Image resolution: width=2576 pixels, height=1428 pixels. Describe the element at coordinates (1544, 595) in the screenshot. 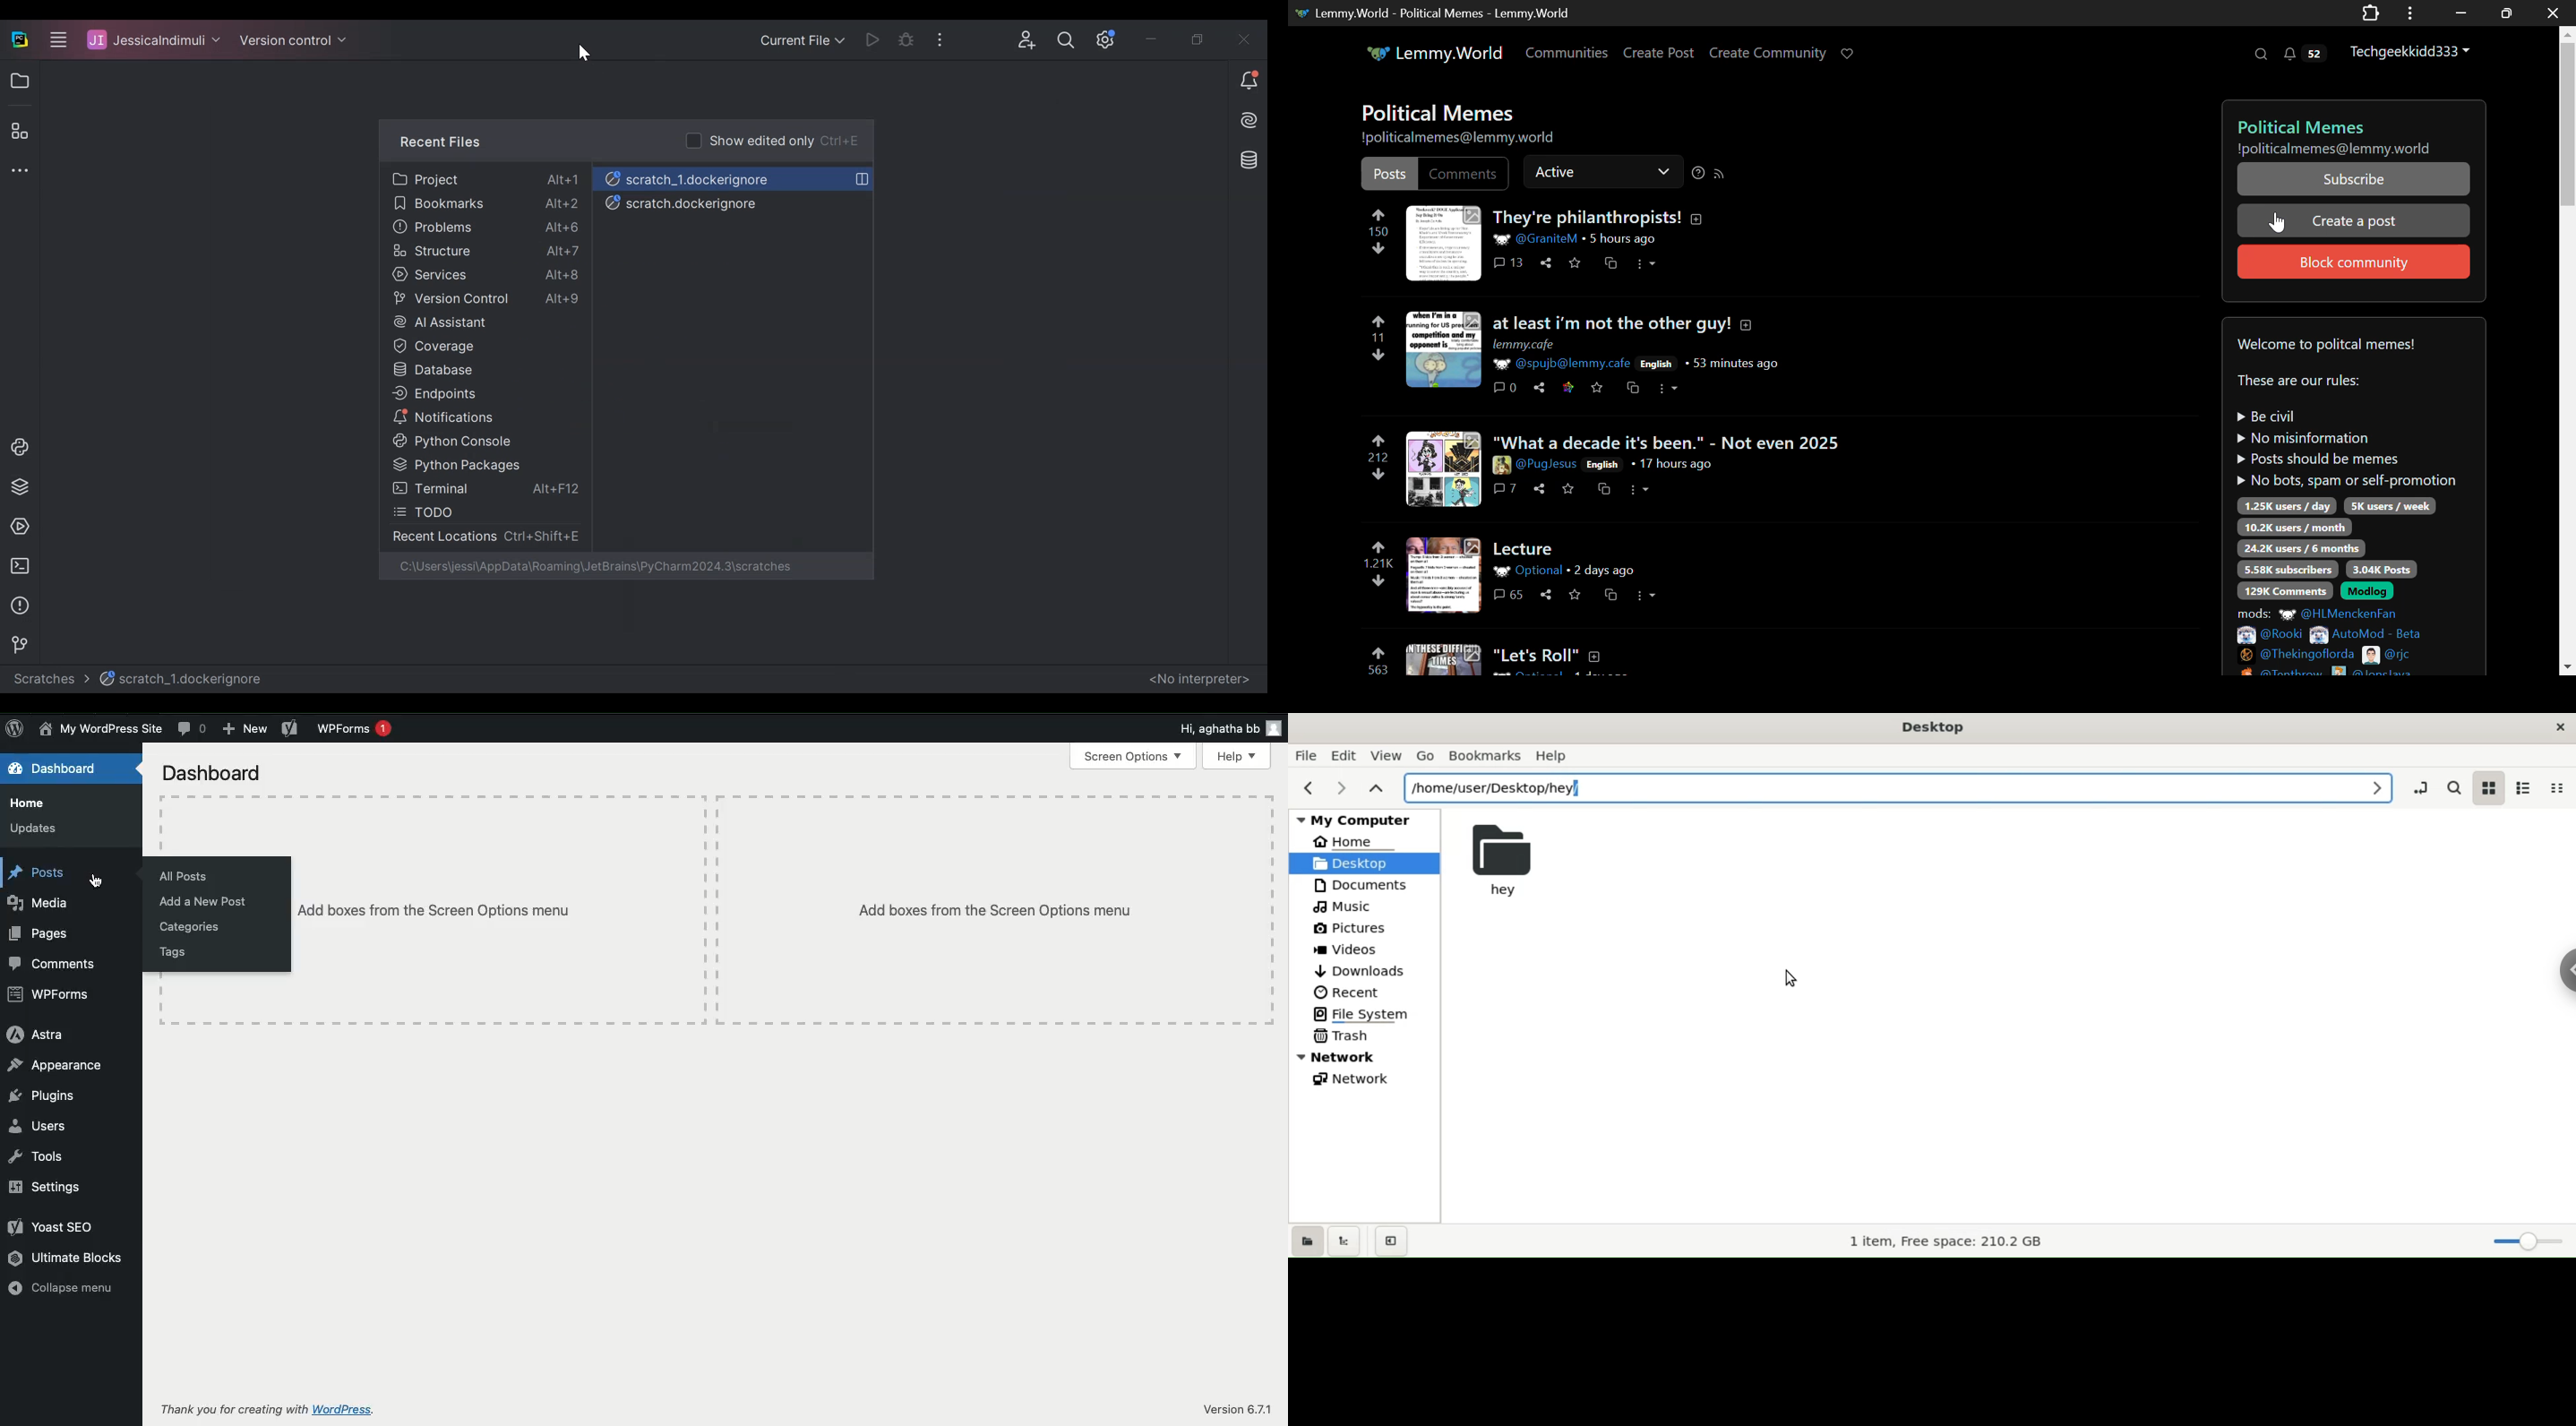

I see `Share` at that location.